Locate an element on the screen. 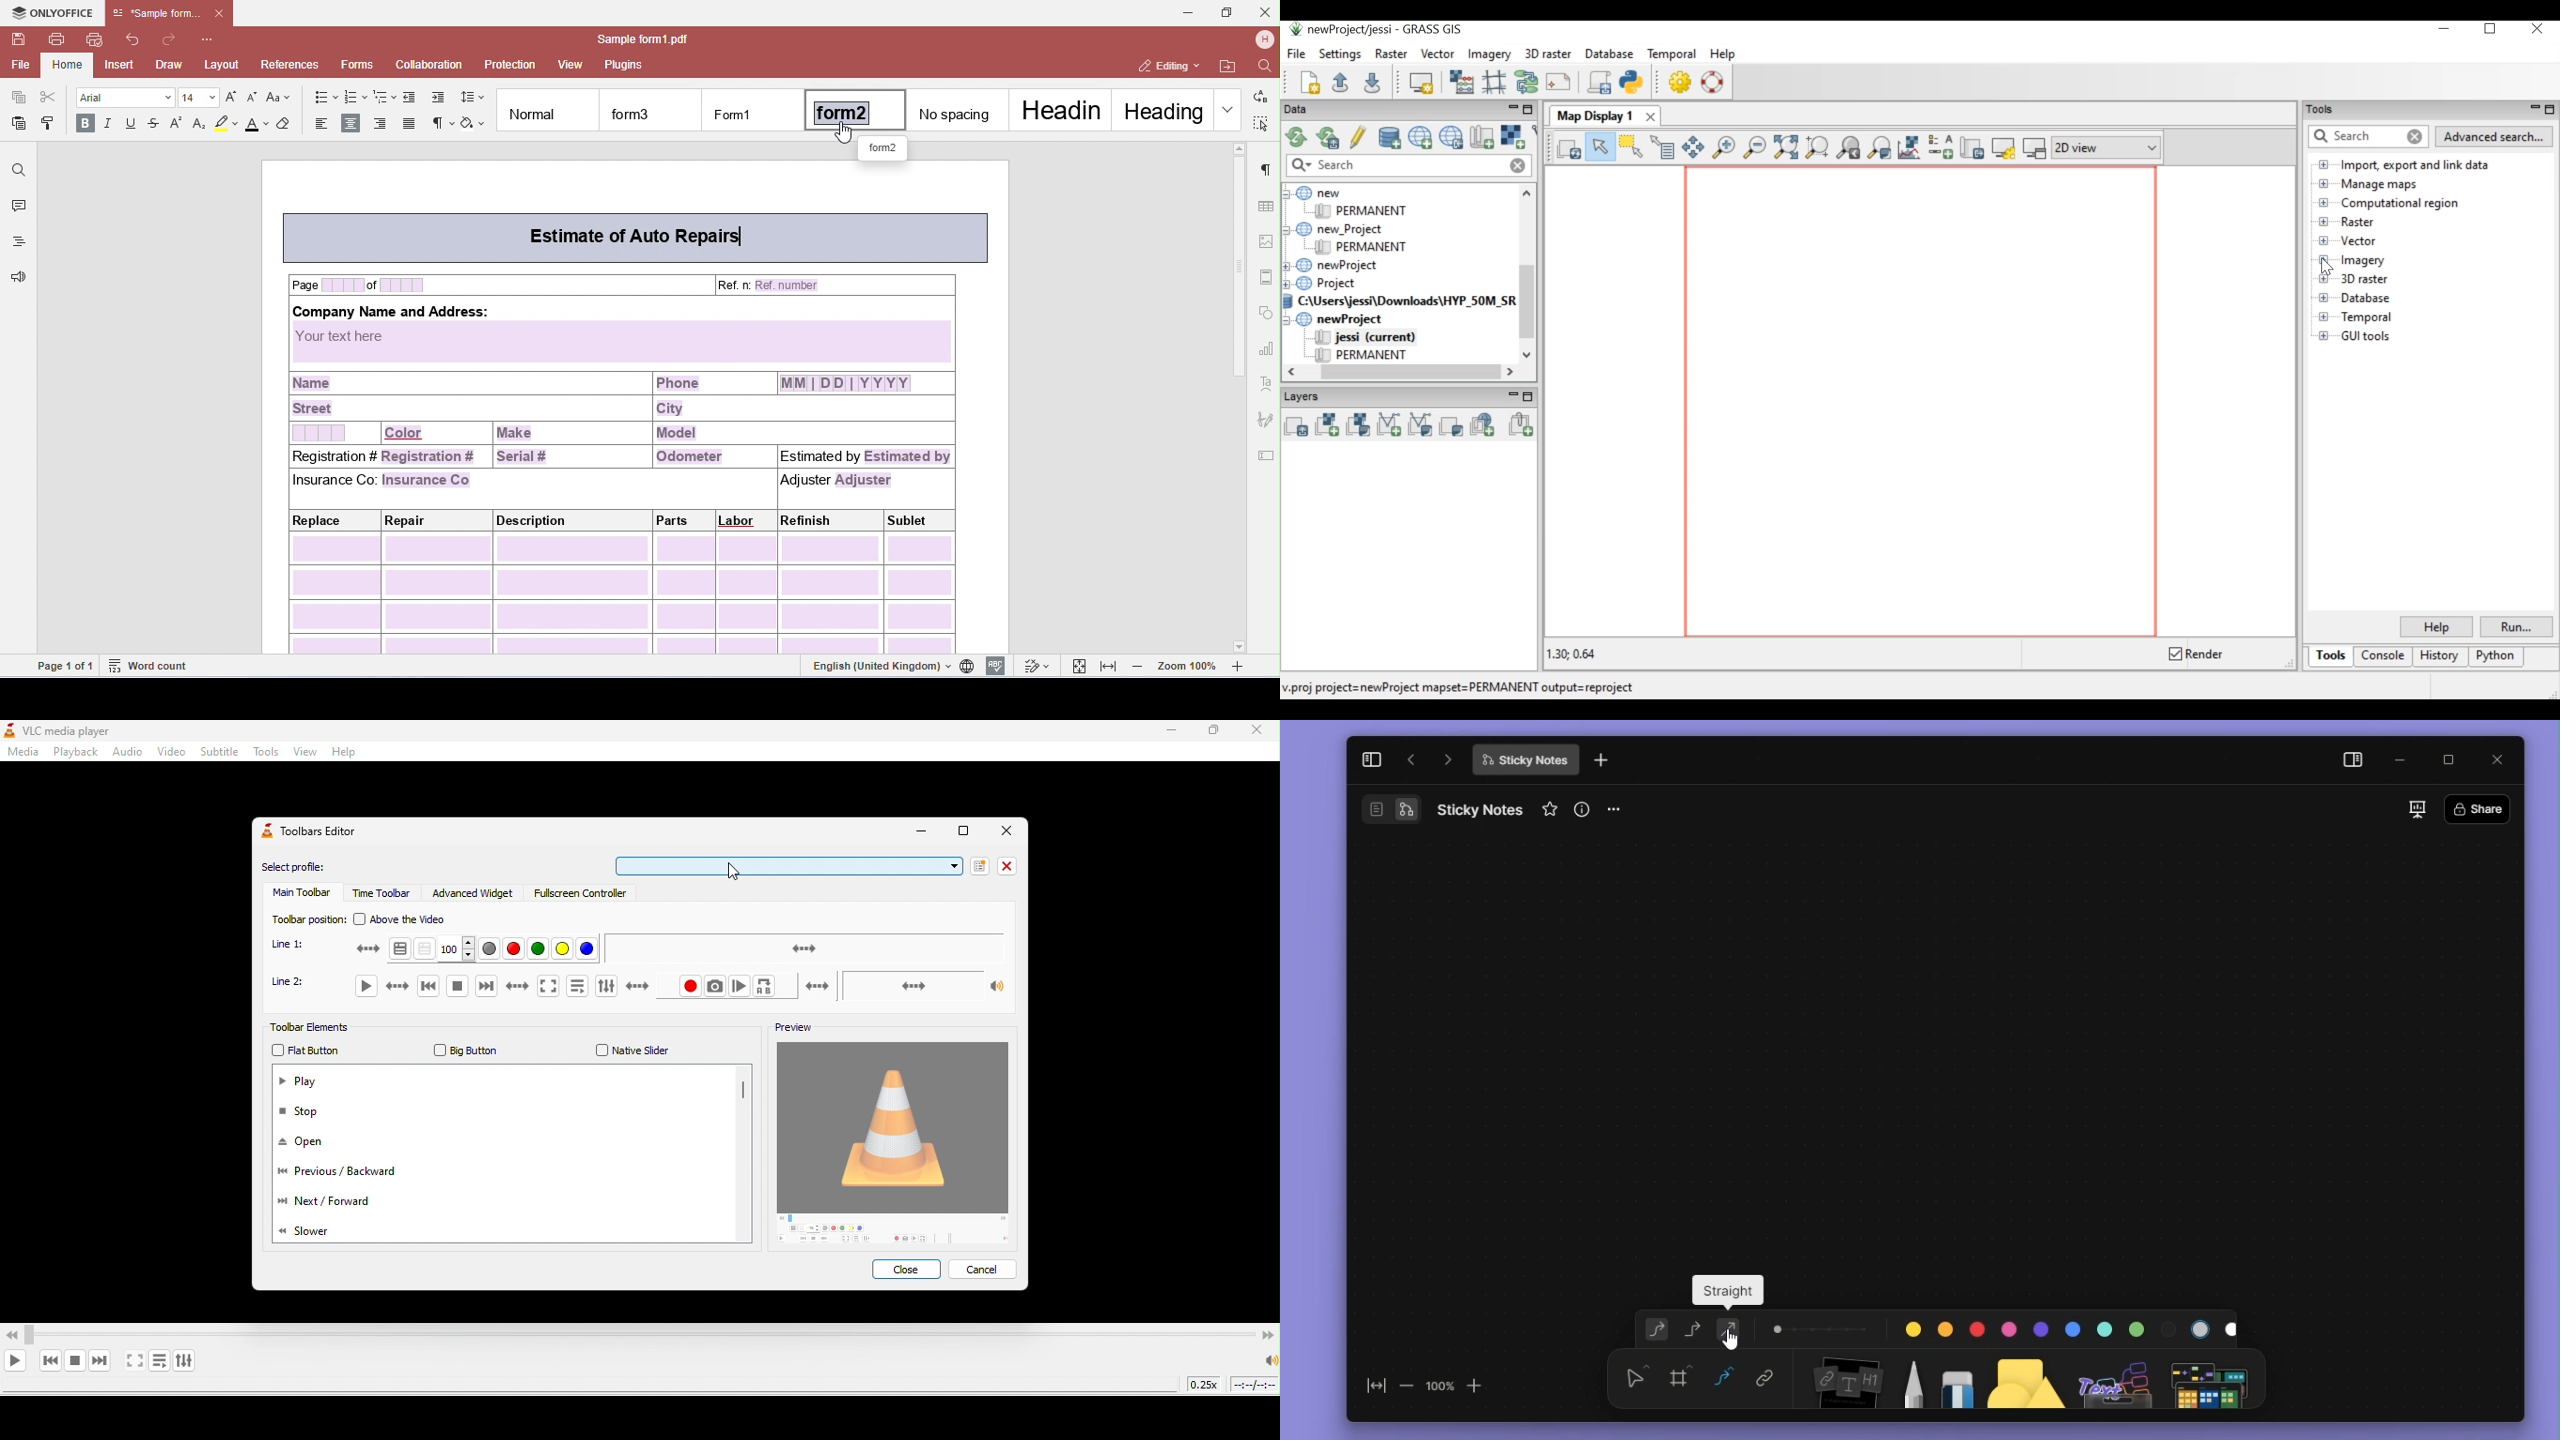 This screenshot has height=1456, width=2576. play is located at coordinates (301, 1084).